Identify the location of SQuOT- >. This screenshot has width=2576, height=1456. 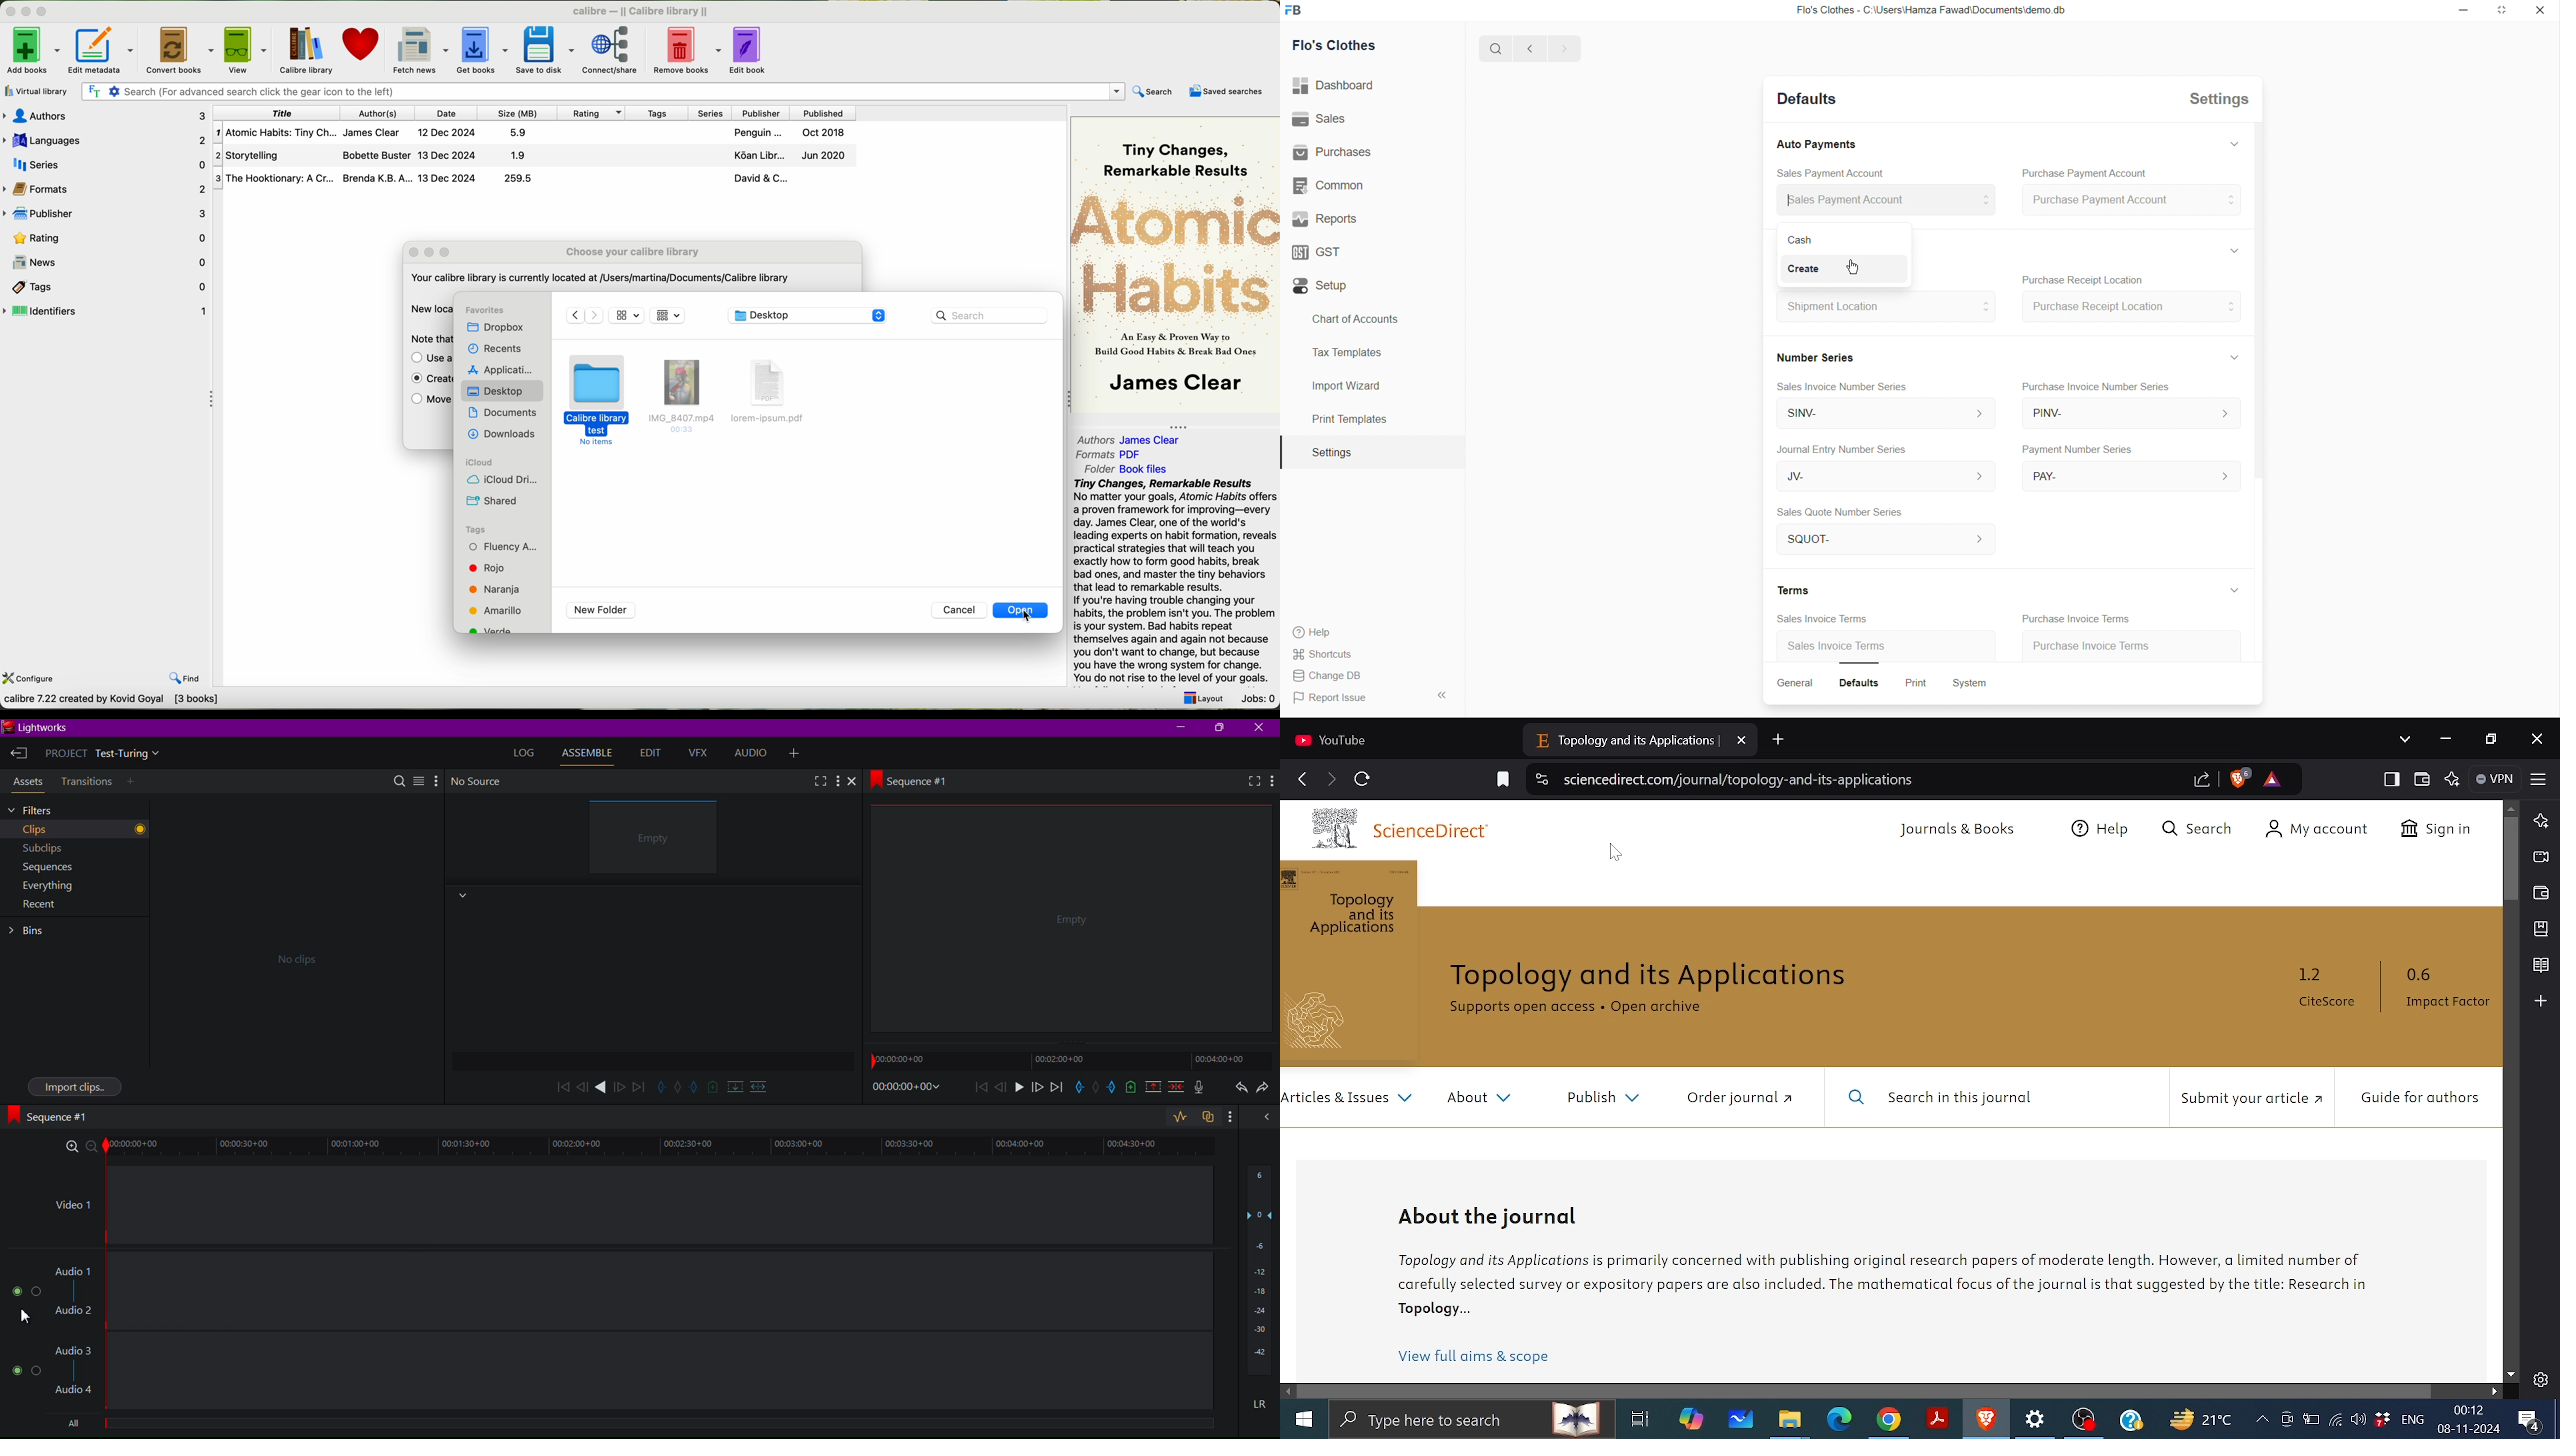
(1883, 541).